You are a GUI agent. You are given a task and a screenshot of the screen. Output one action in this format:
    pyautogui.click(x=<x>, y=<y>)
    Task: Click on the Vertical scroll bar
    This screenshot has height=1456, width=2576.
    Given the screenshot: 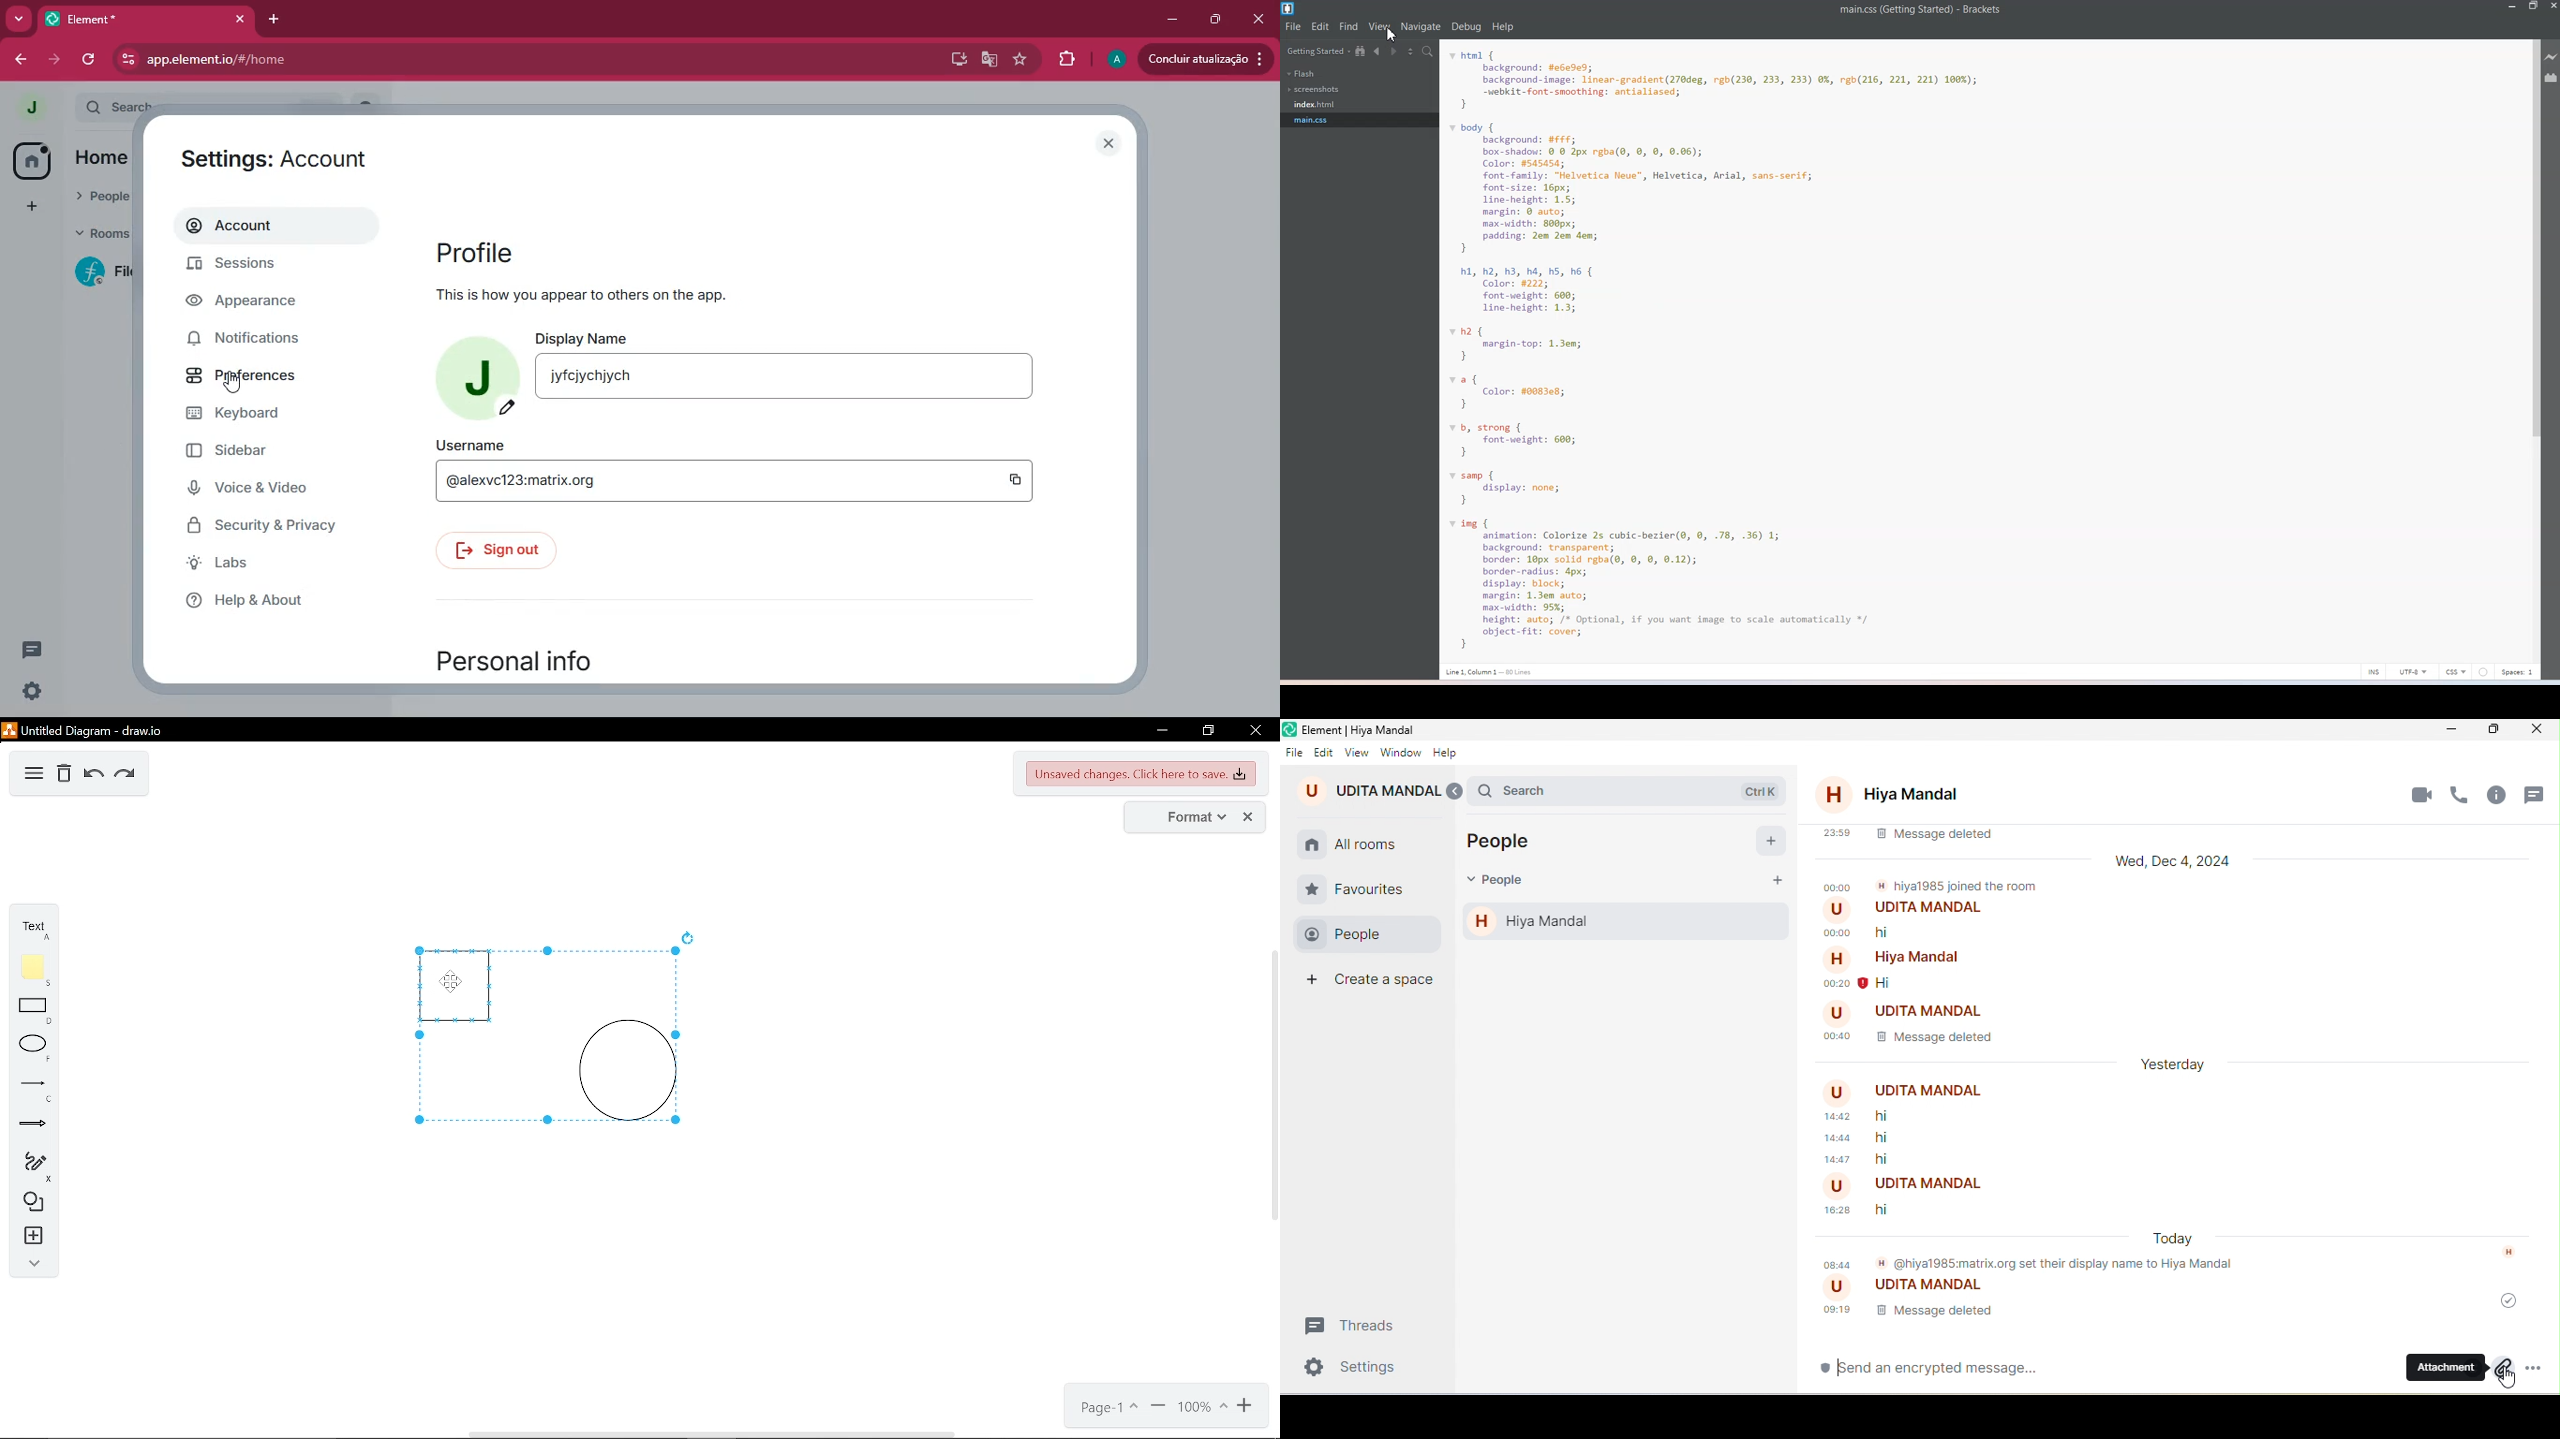 What is the action you would take?
    pyautogui.click(x=2533, y=349)
    